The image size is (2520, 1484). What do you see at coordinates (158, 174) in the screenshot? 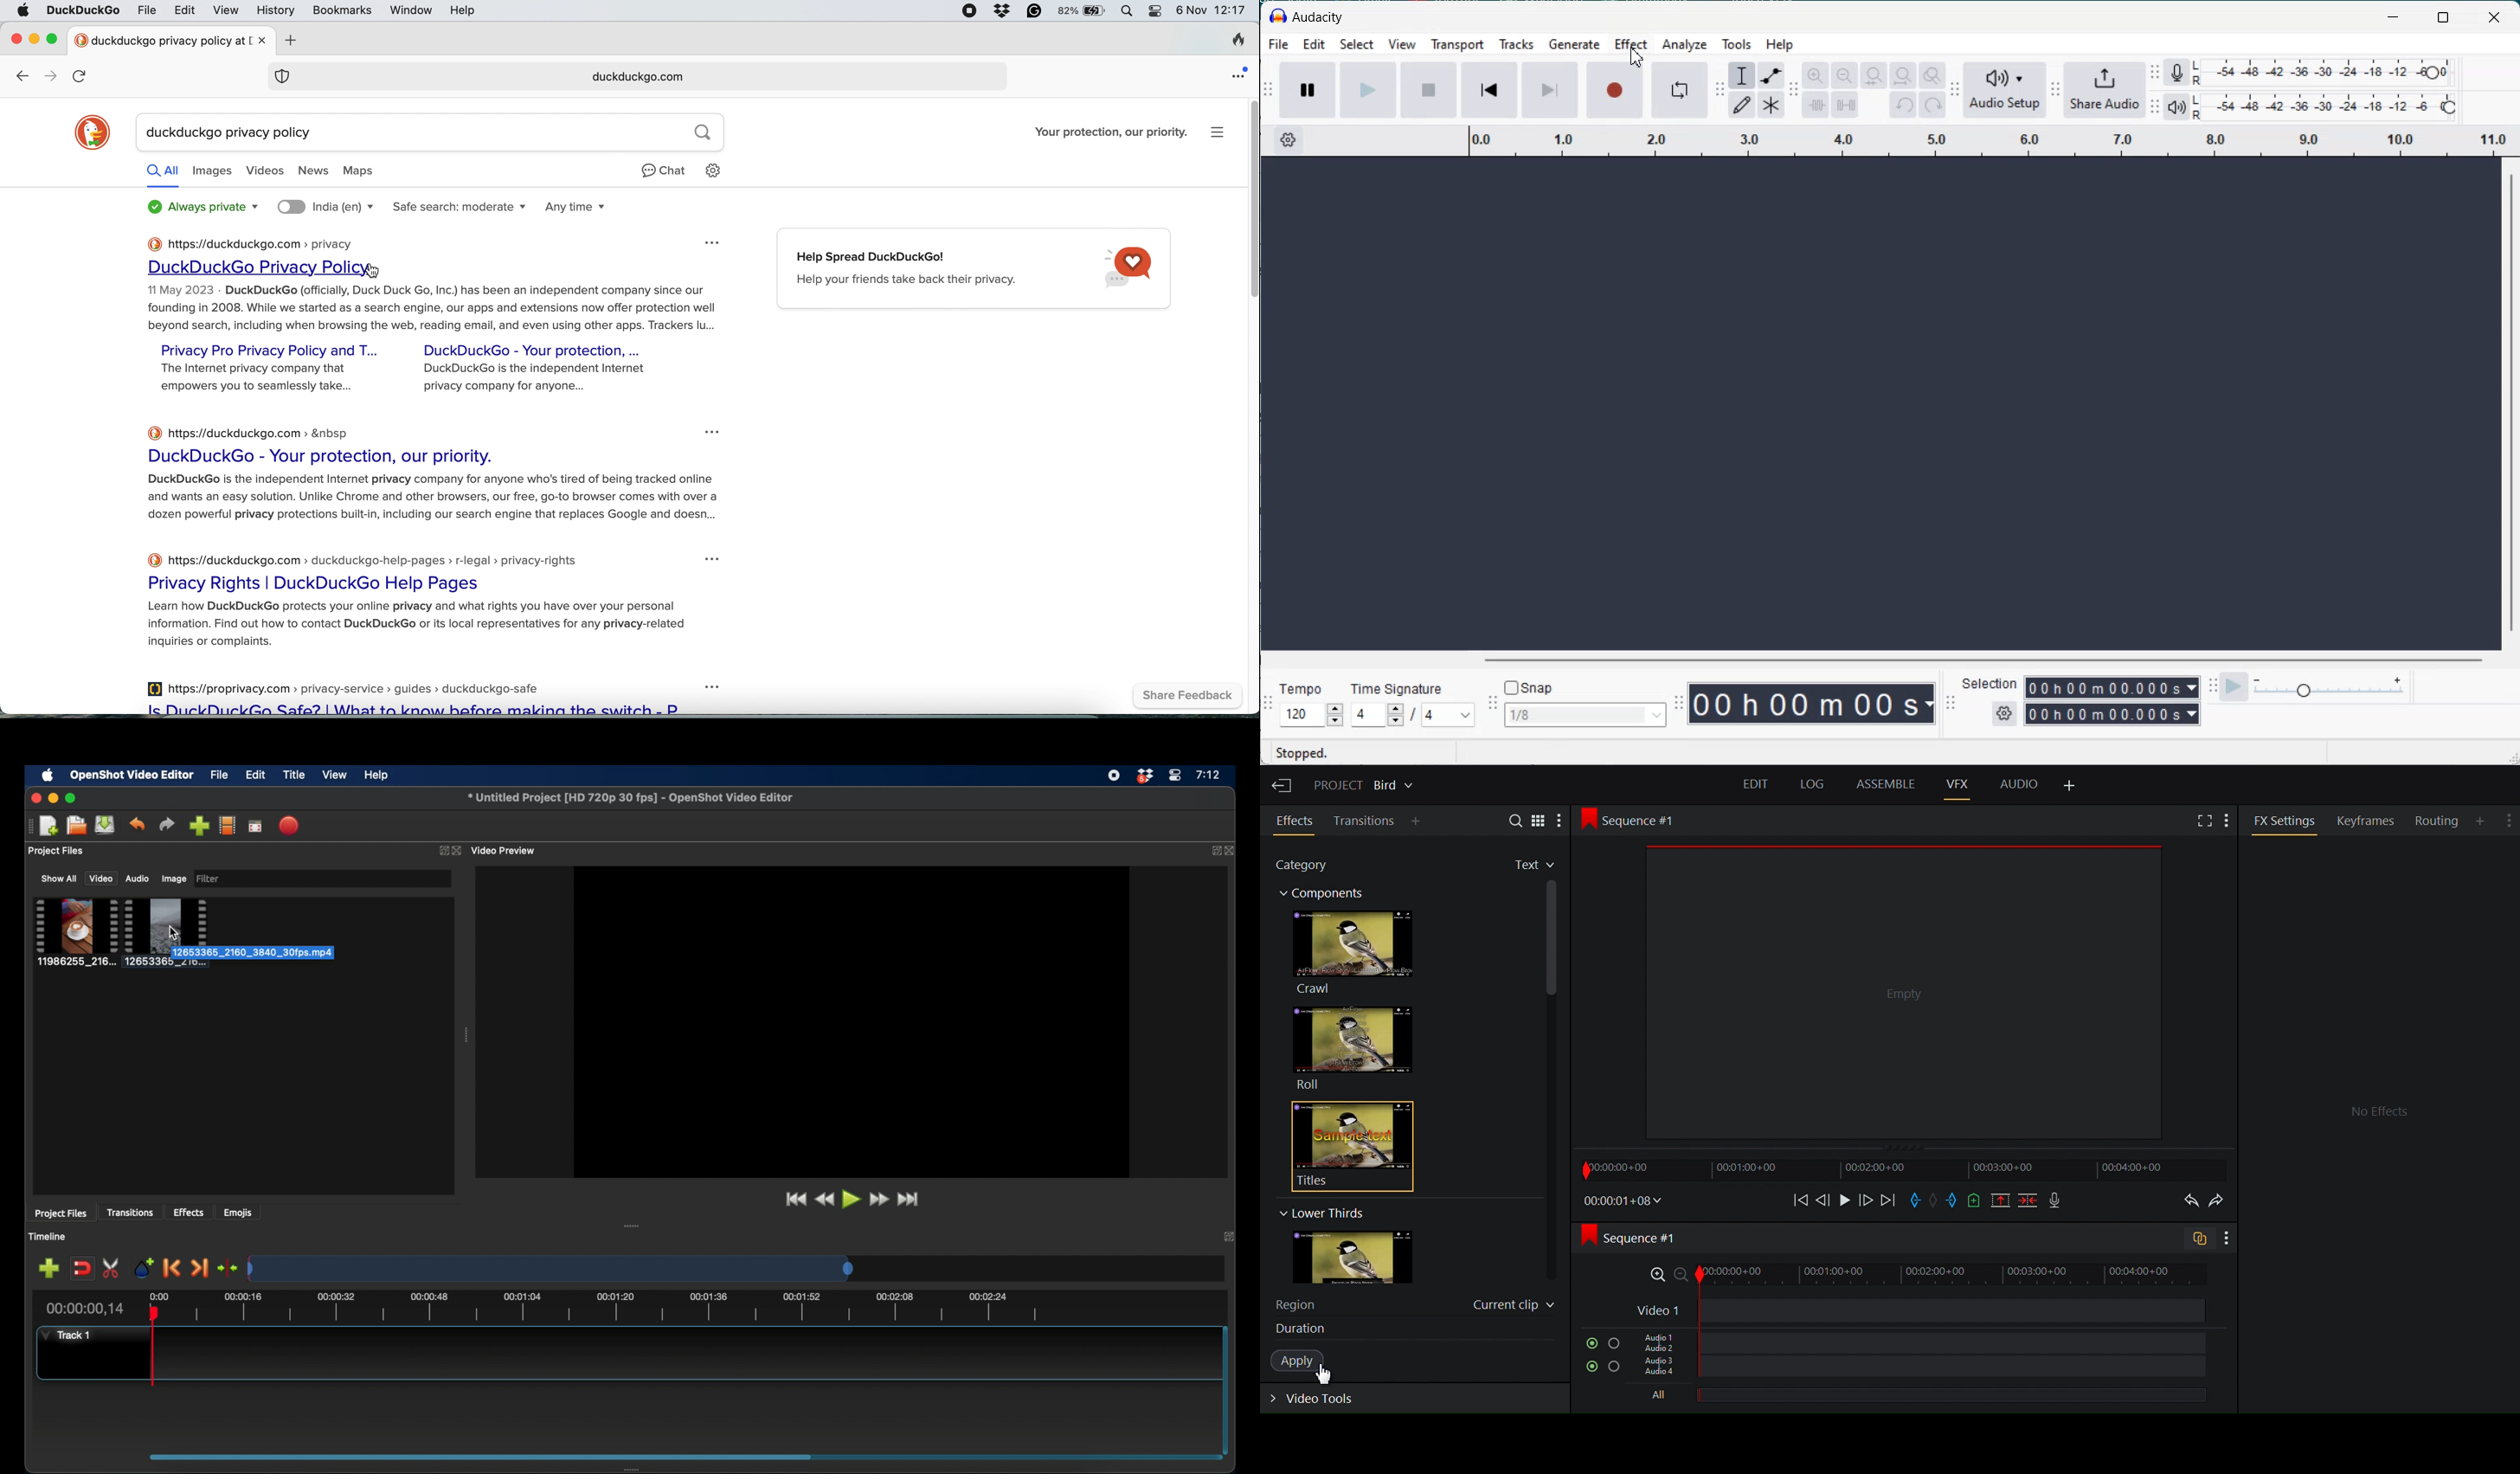
I see `all` at bounding box center [158, 174].